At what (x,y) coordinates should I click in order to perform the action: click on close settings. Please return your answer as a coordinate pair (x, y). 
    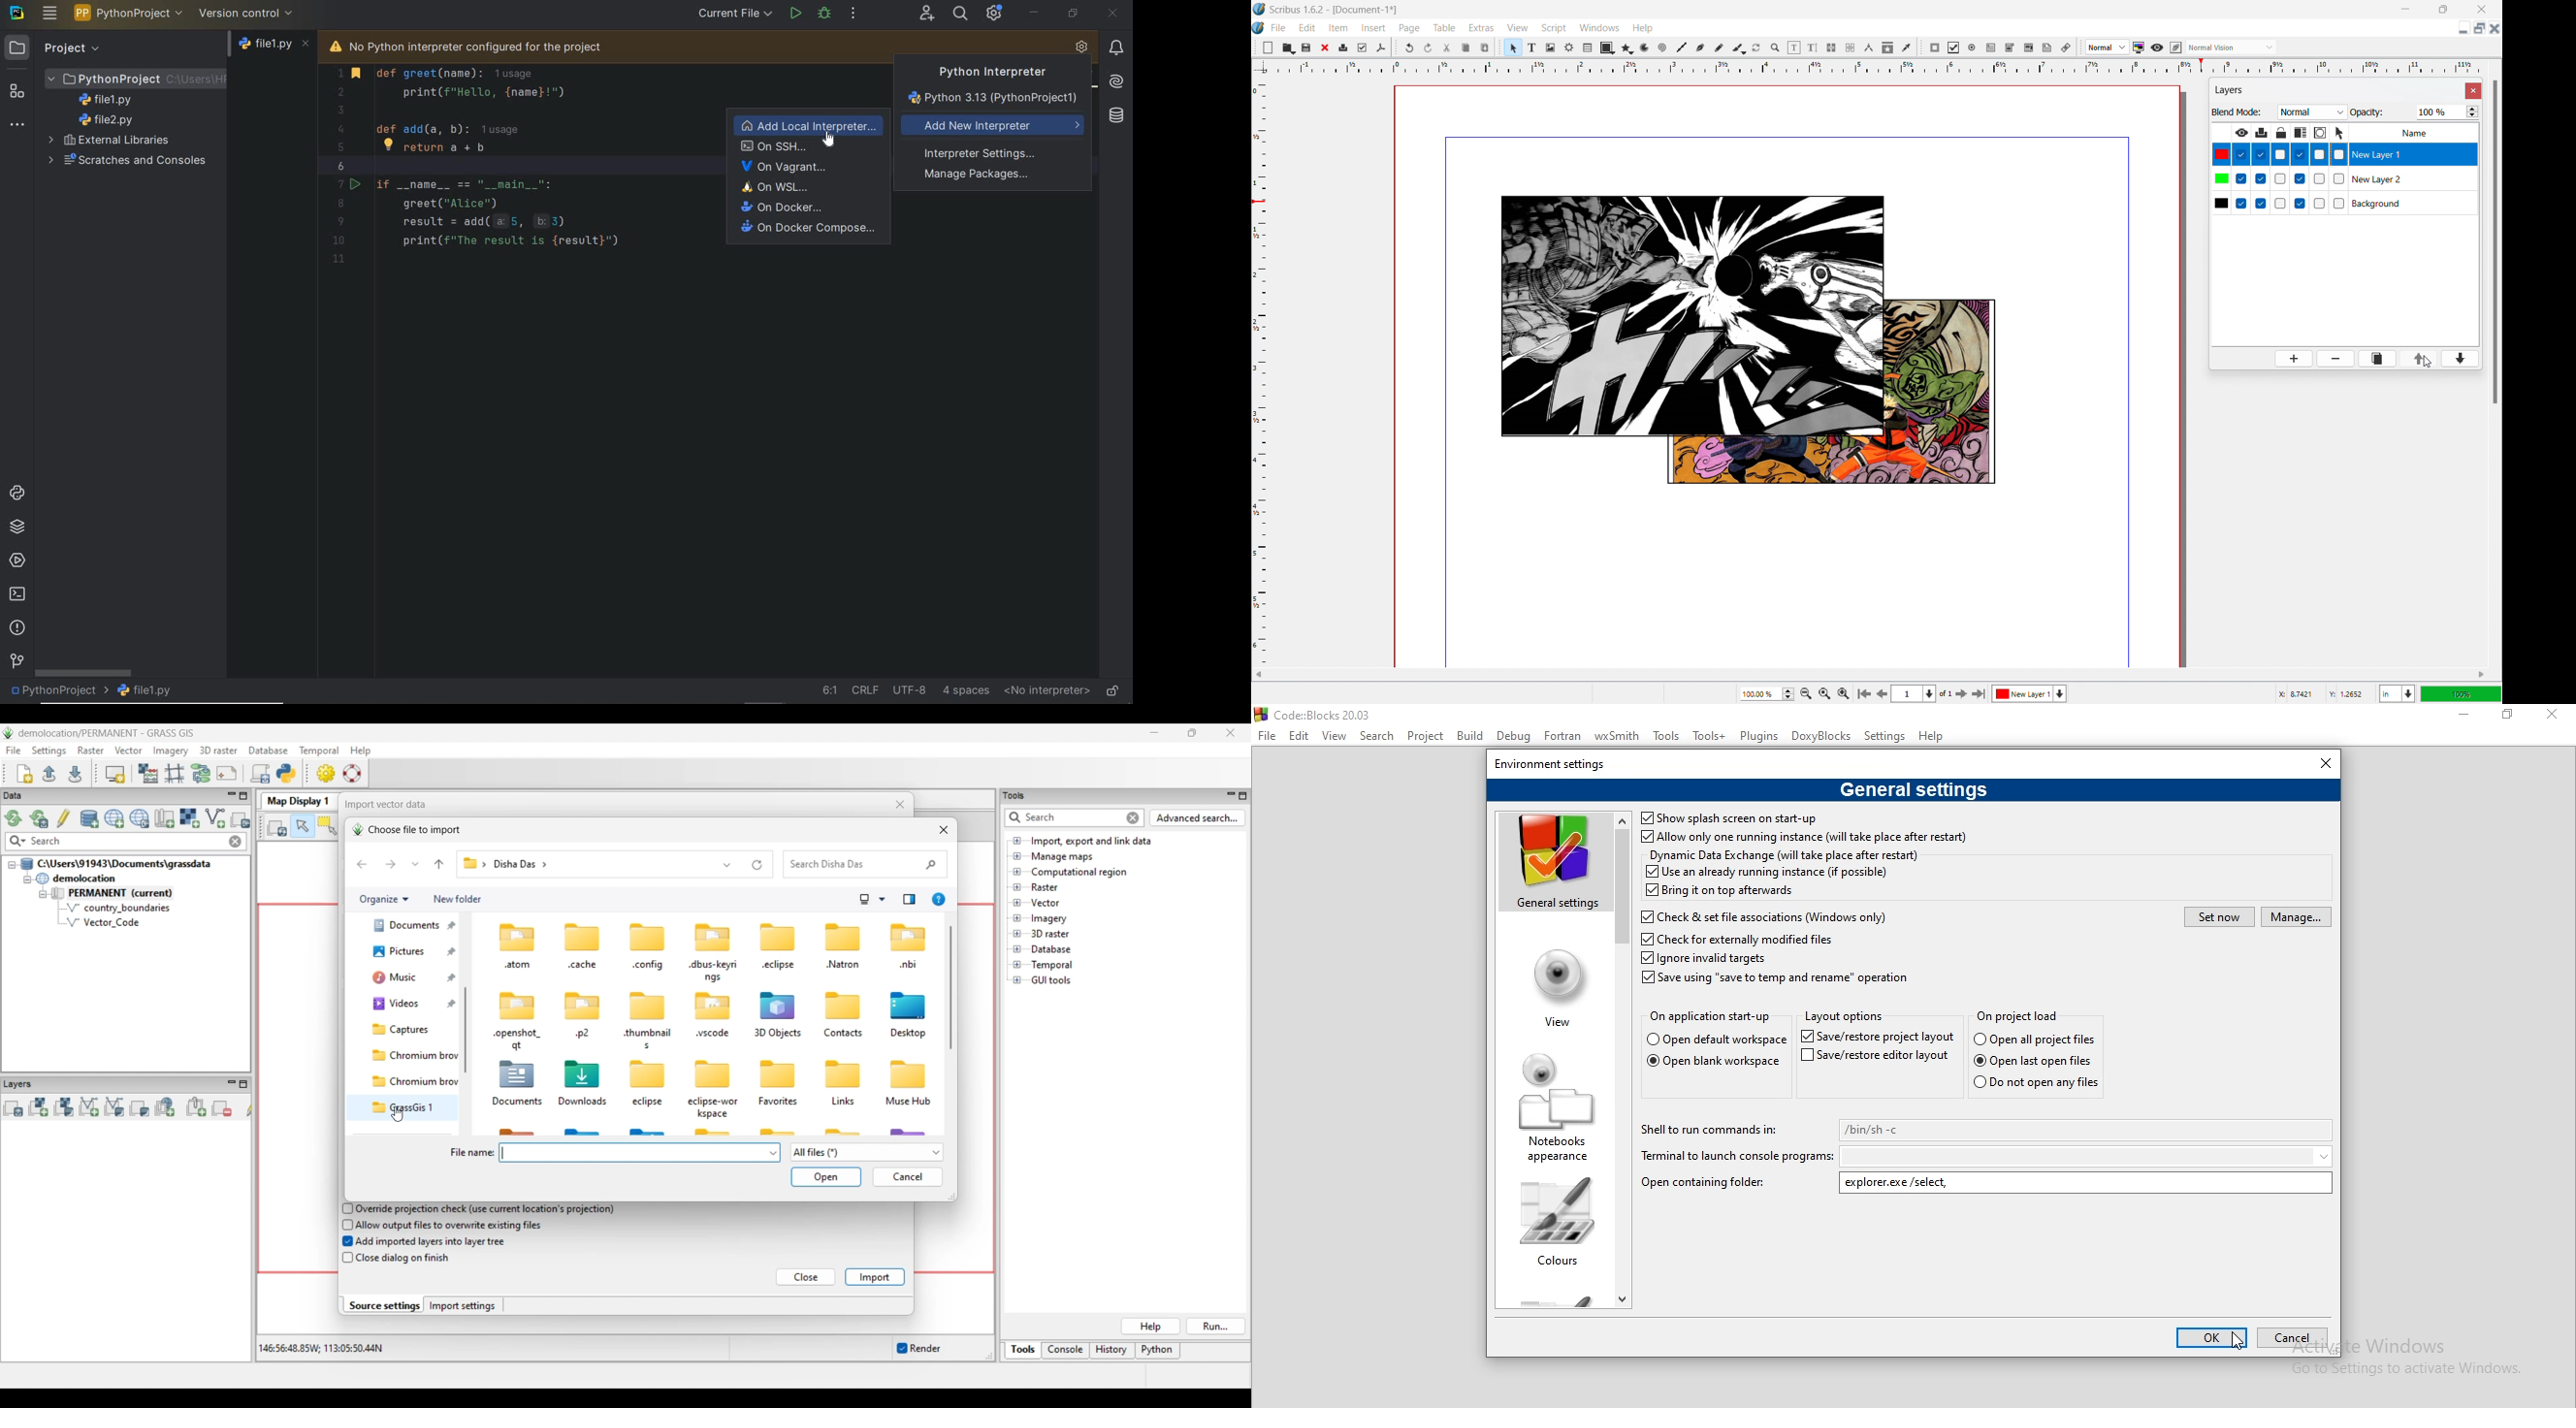
    Looking at the image, I should click on (2474, 91).